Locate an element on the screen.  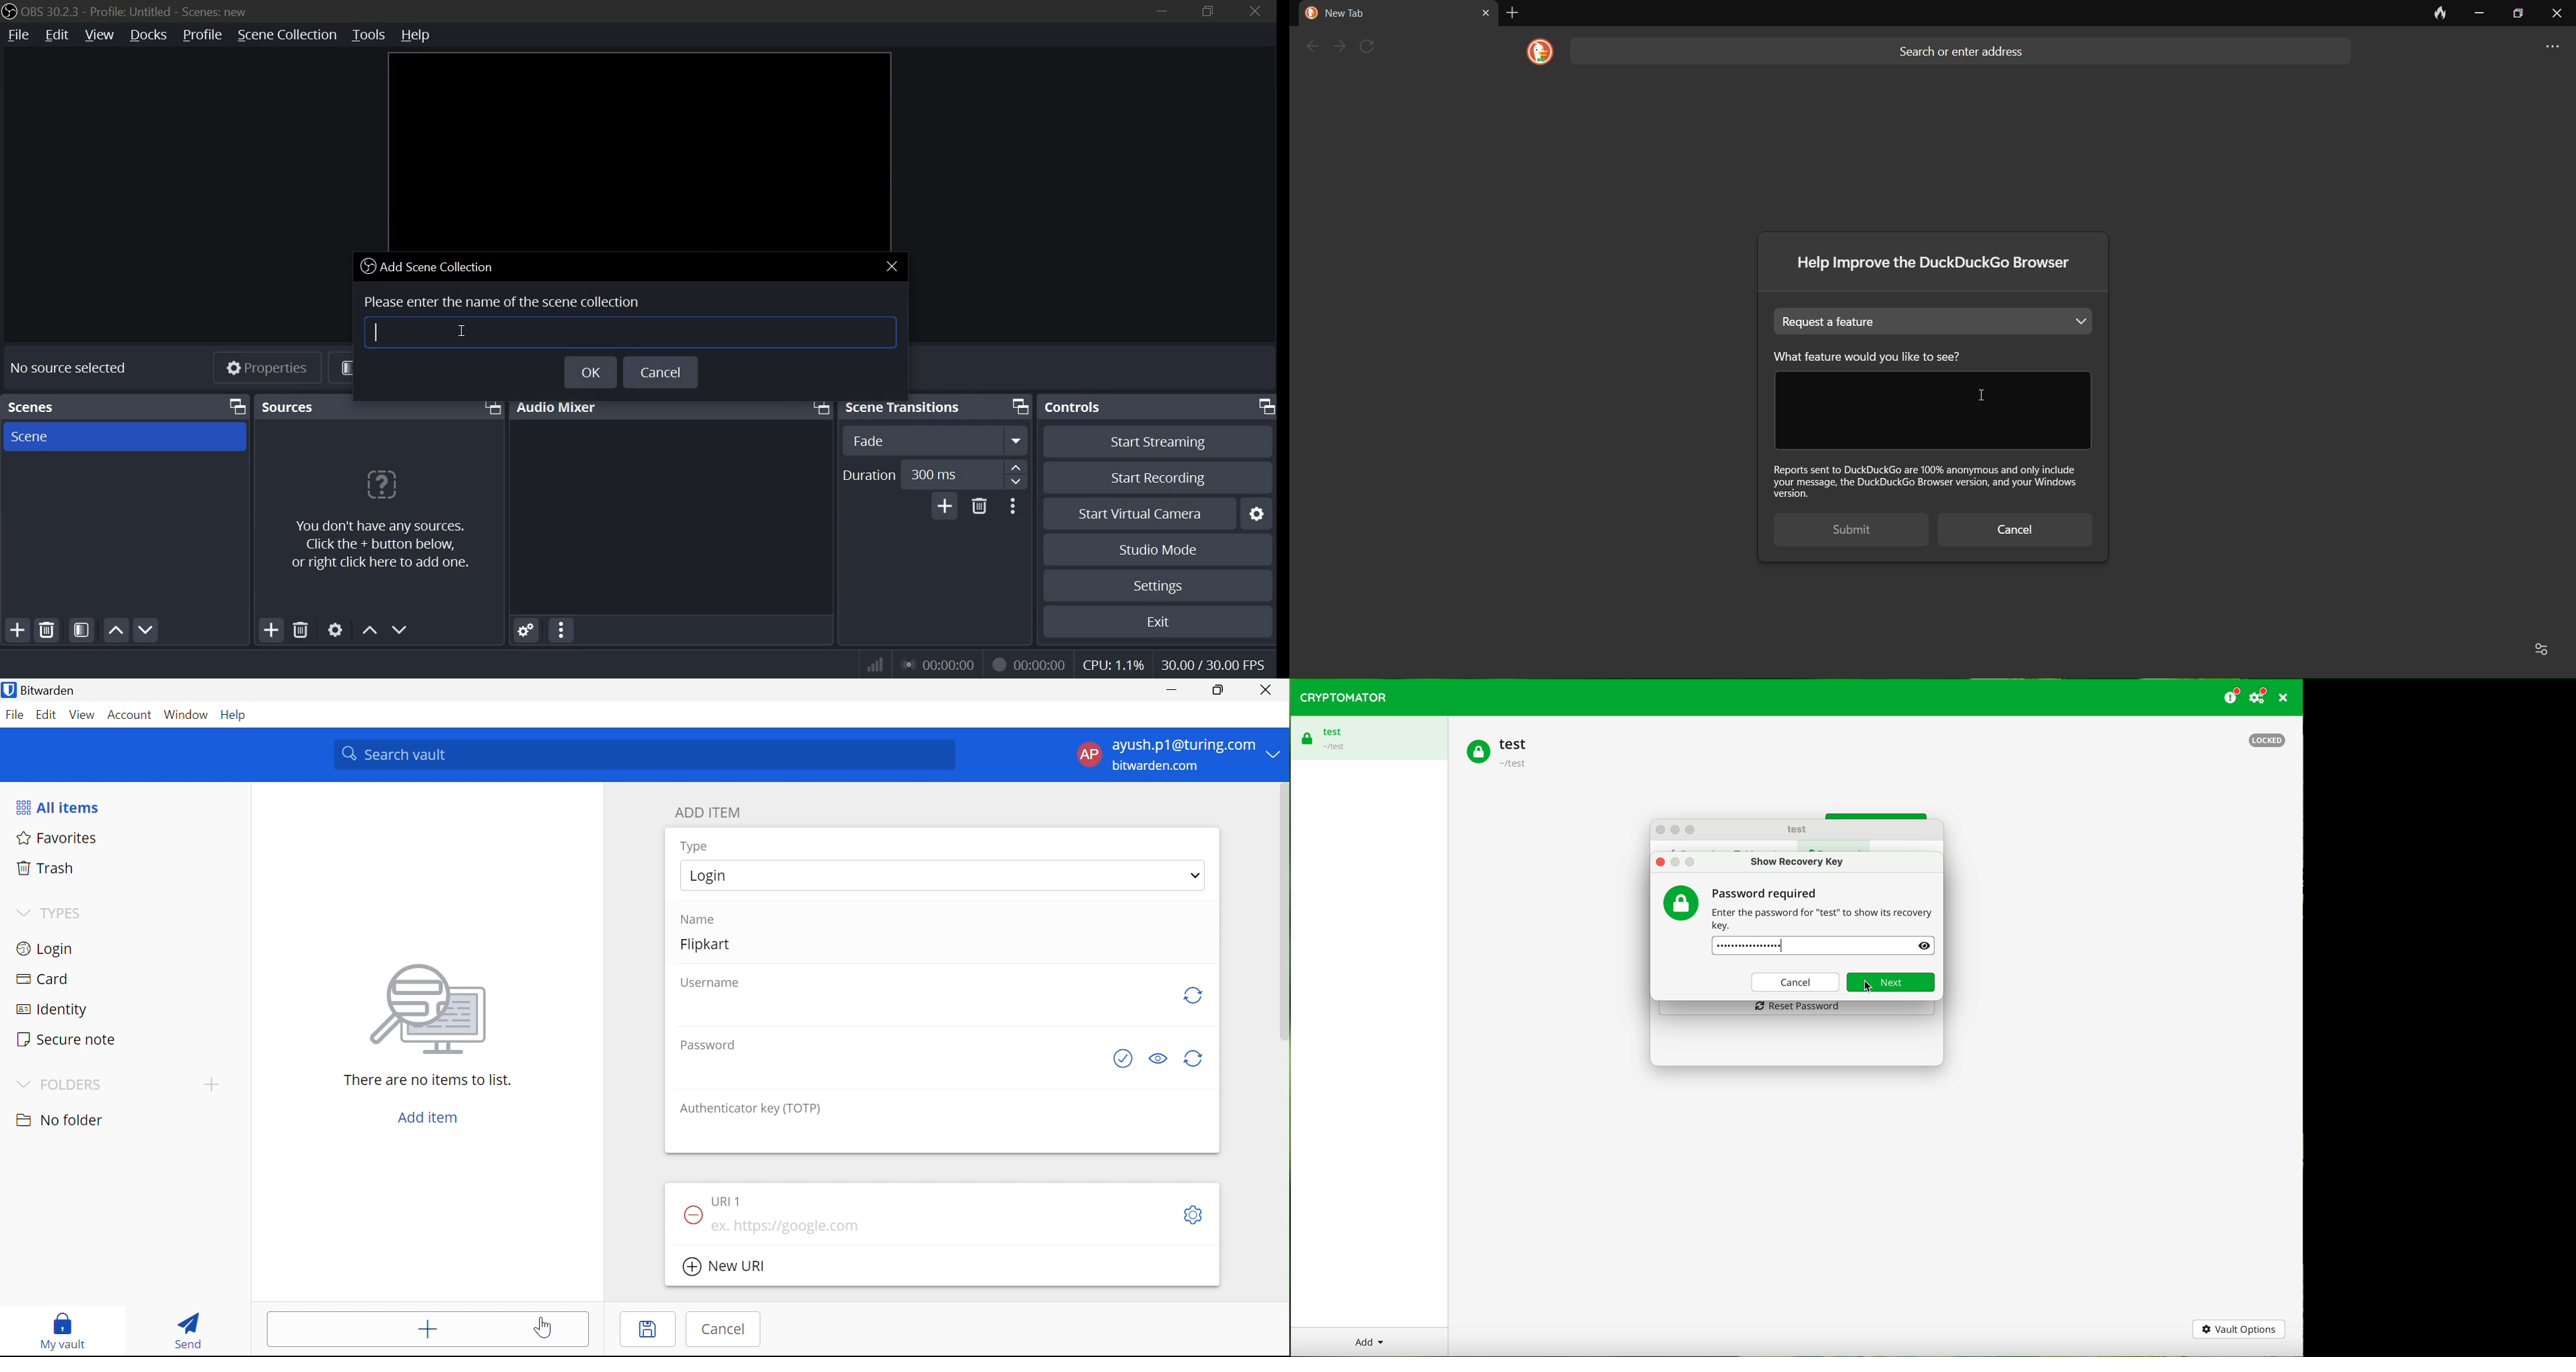
cursor is located at coordinates (459, 330).